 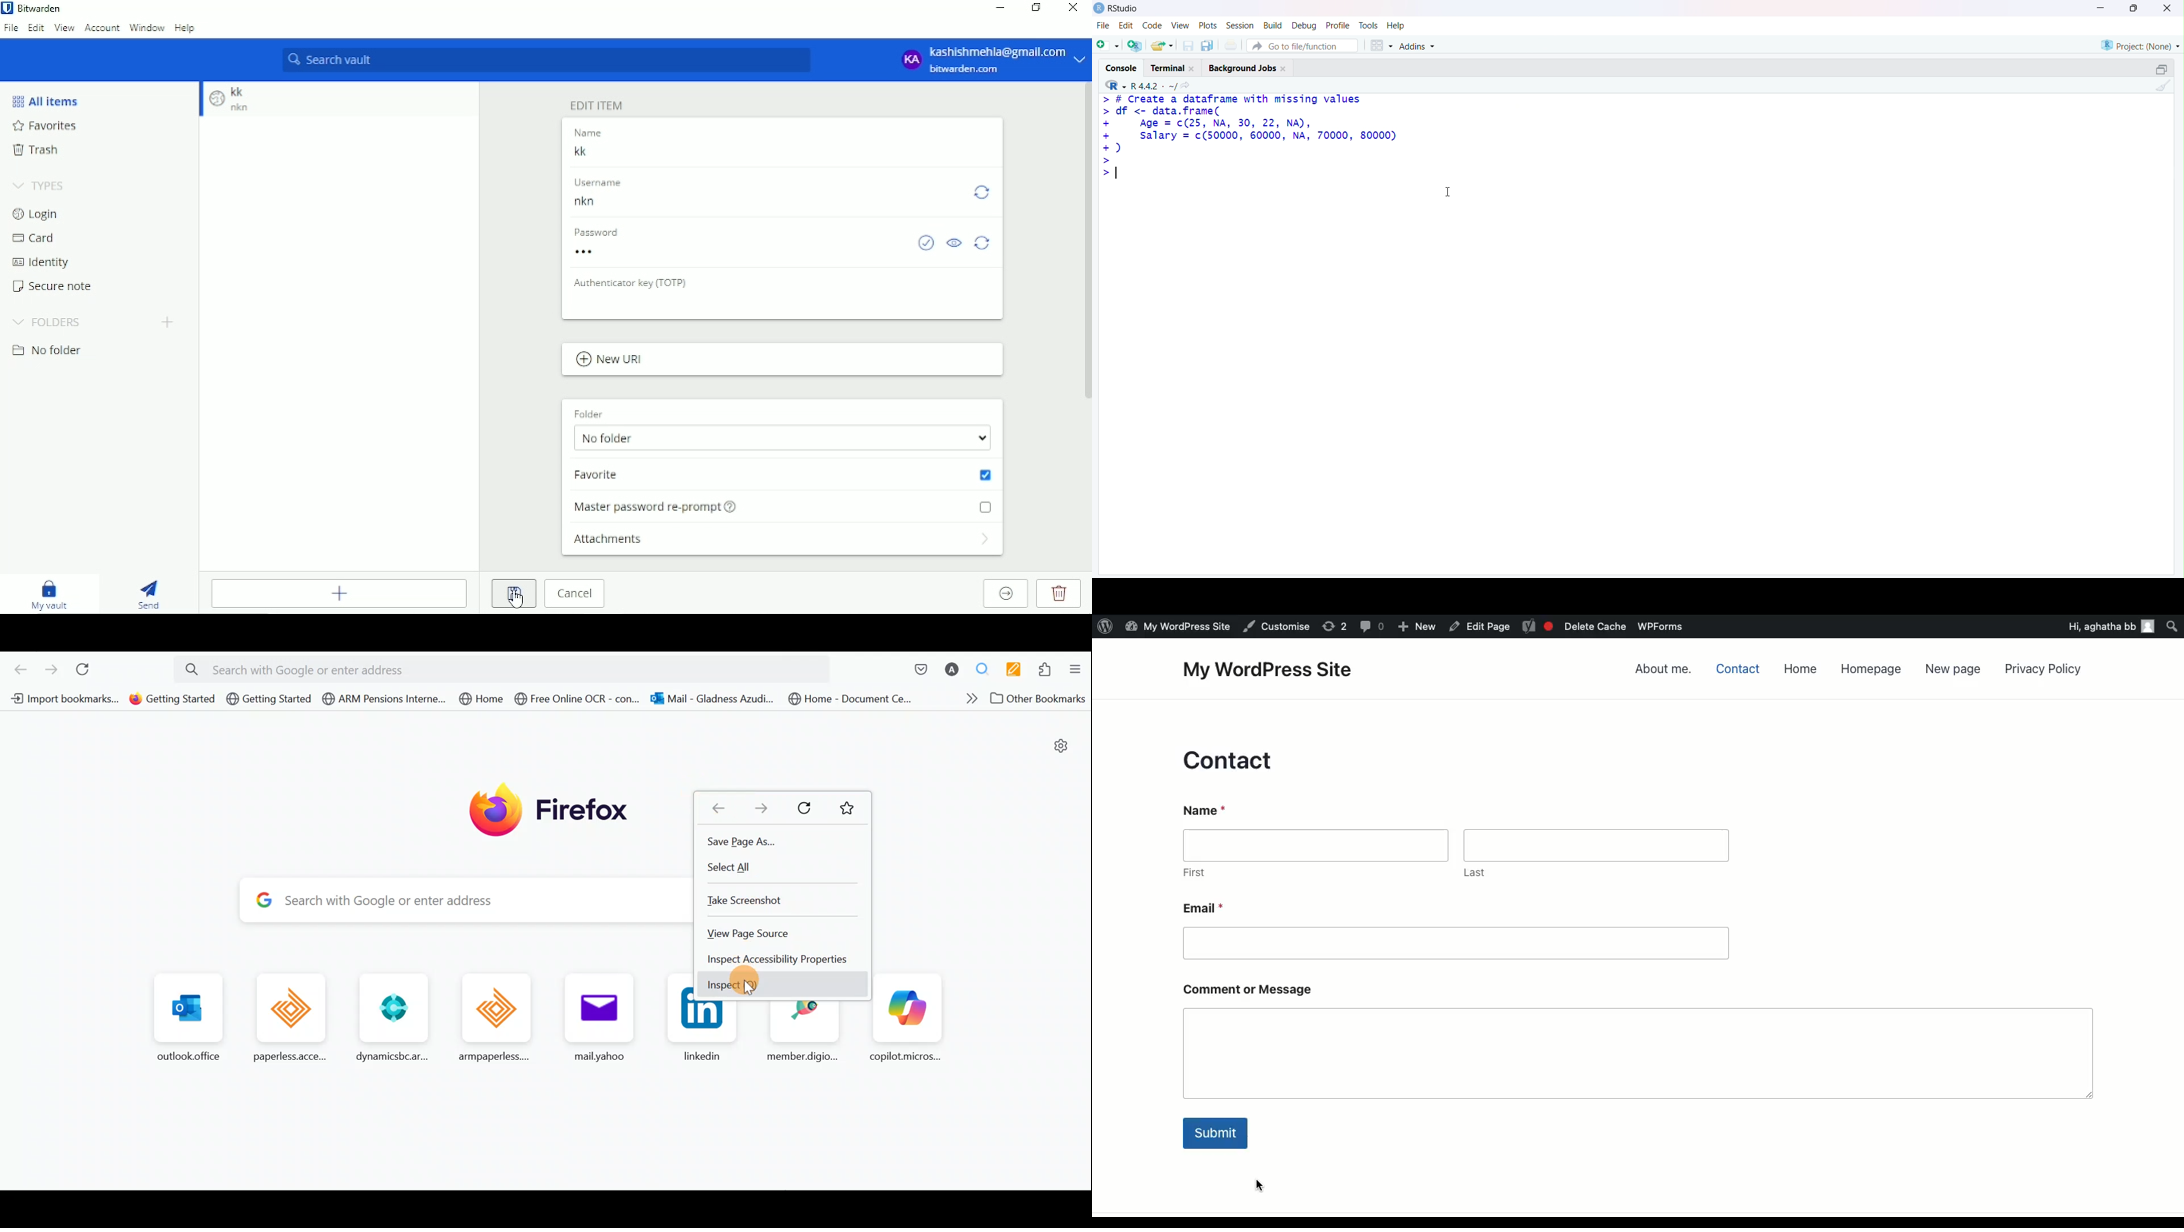 What do you see at coordinates (1000, 9) in the screenshot?
I see `Minimize` at bounding box center [1000, 9].